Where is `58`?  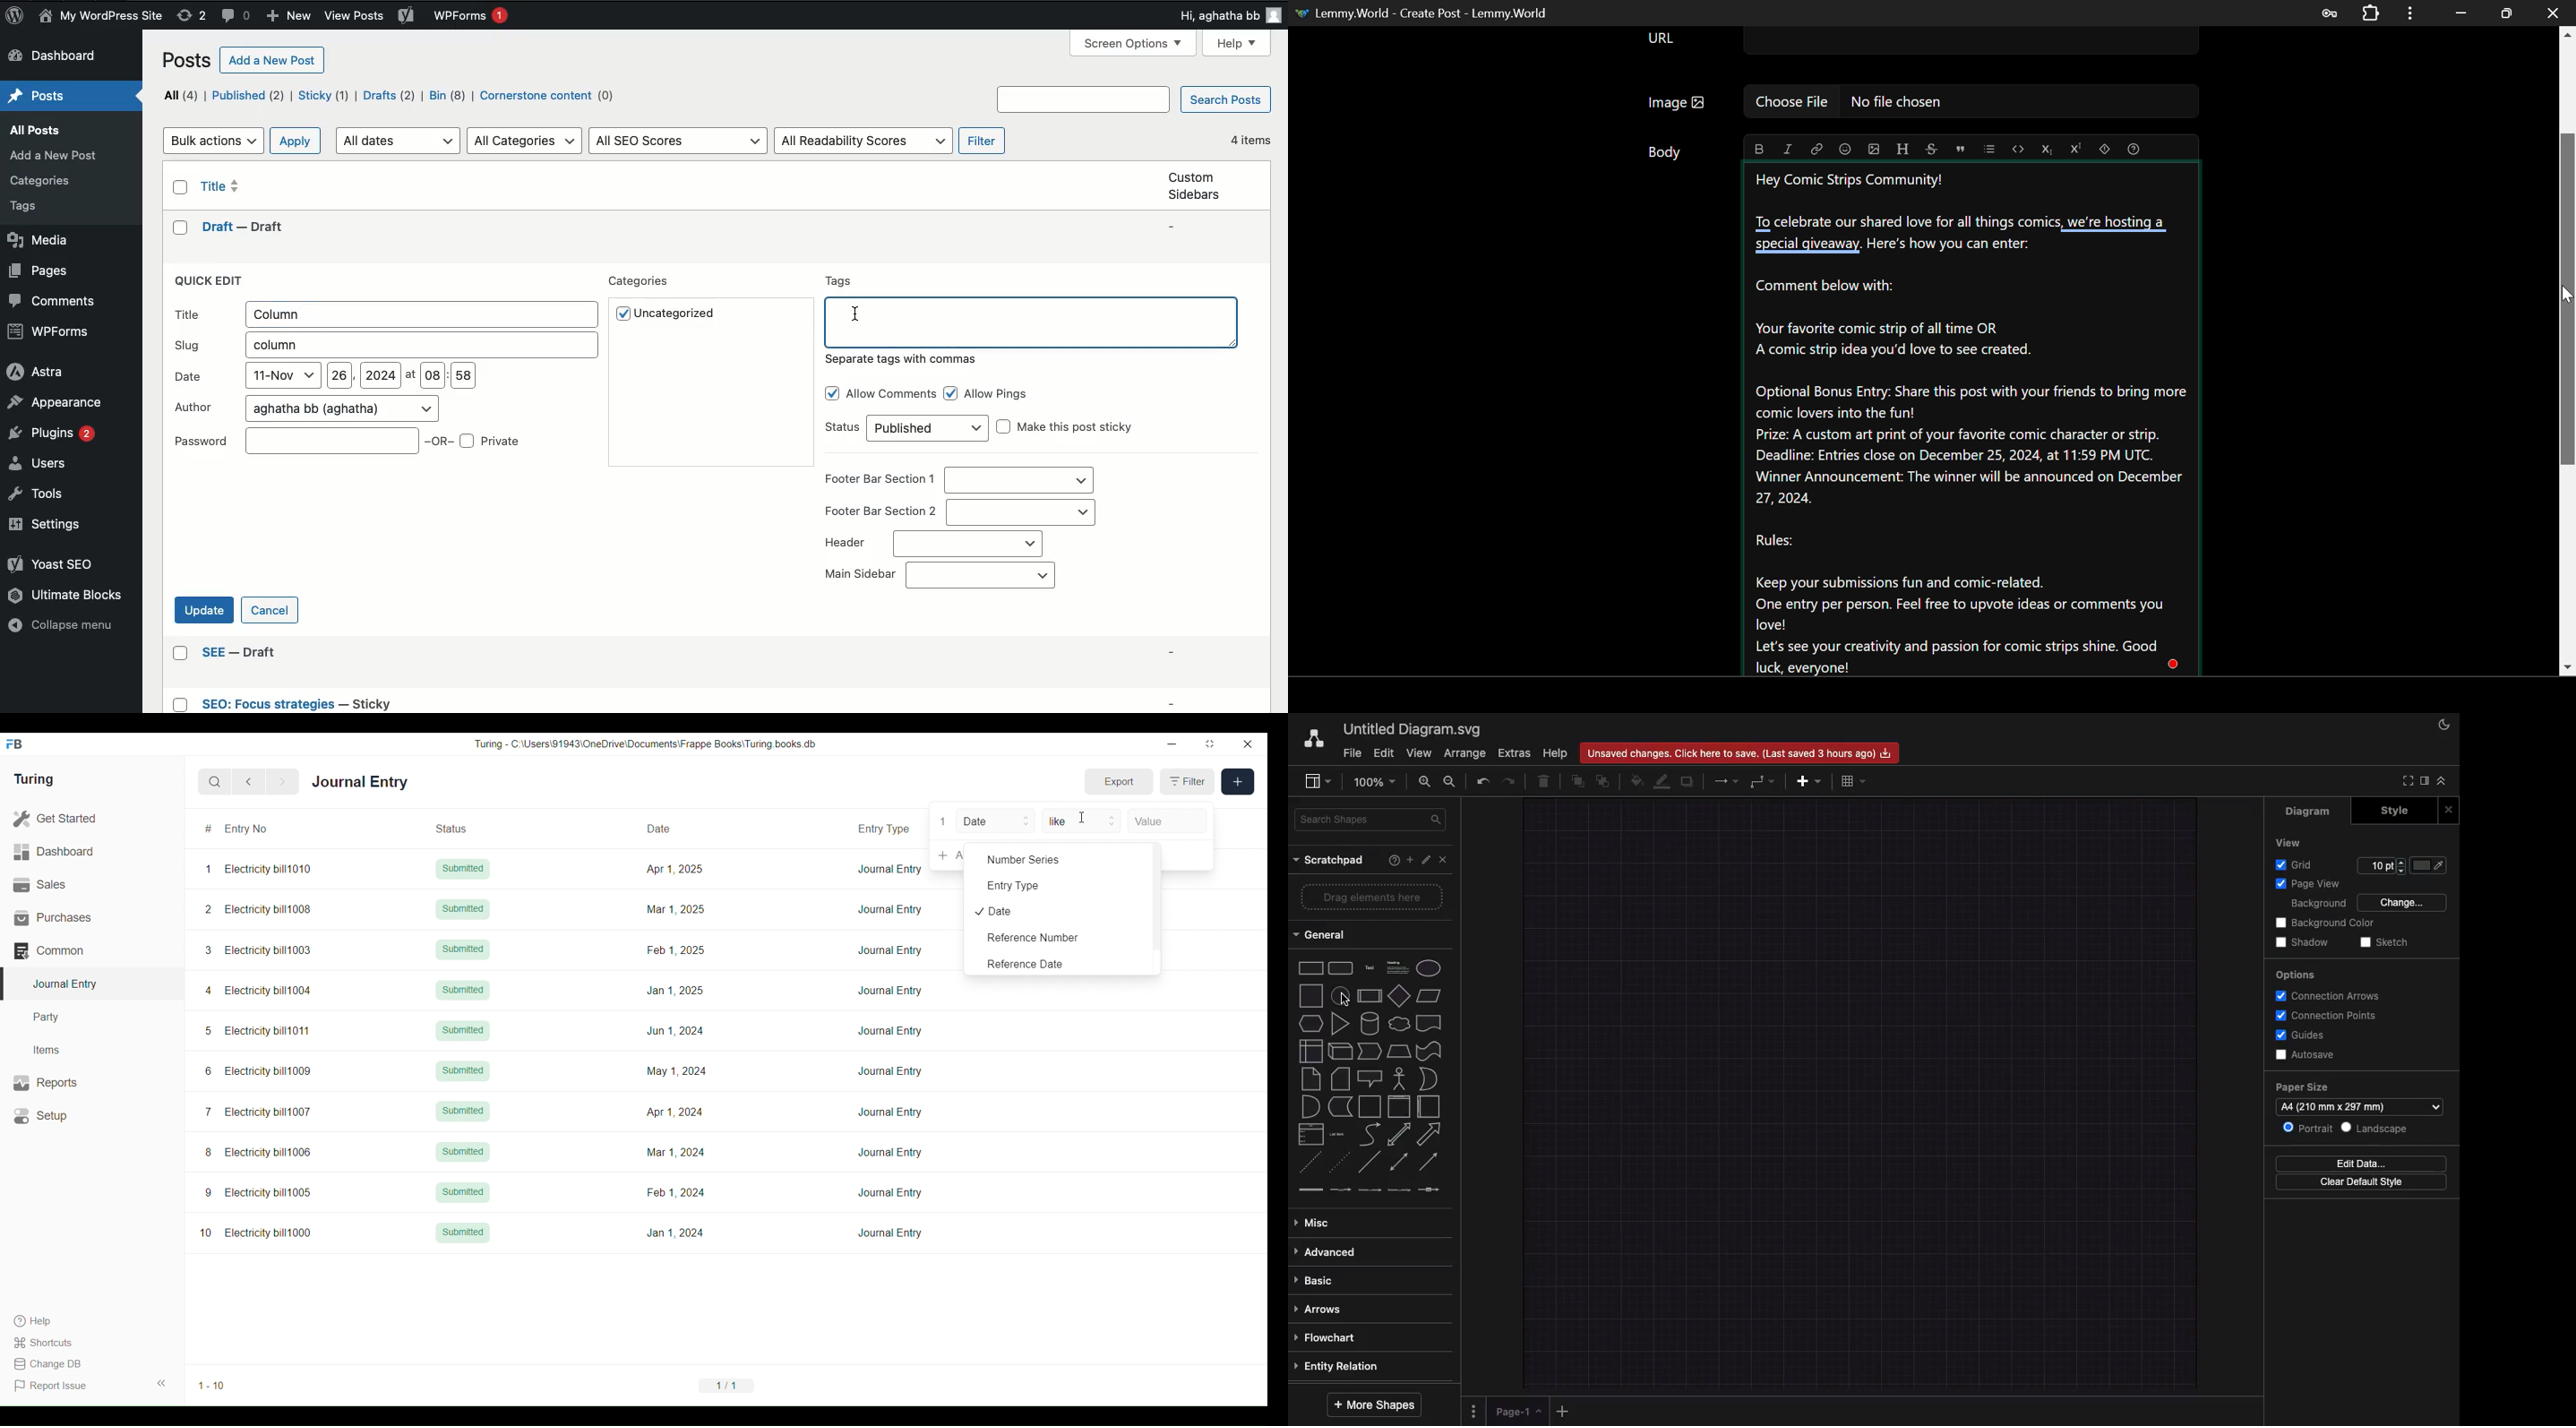
58 is located at coordinates (463, 376).